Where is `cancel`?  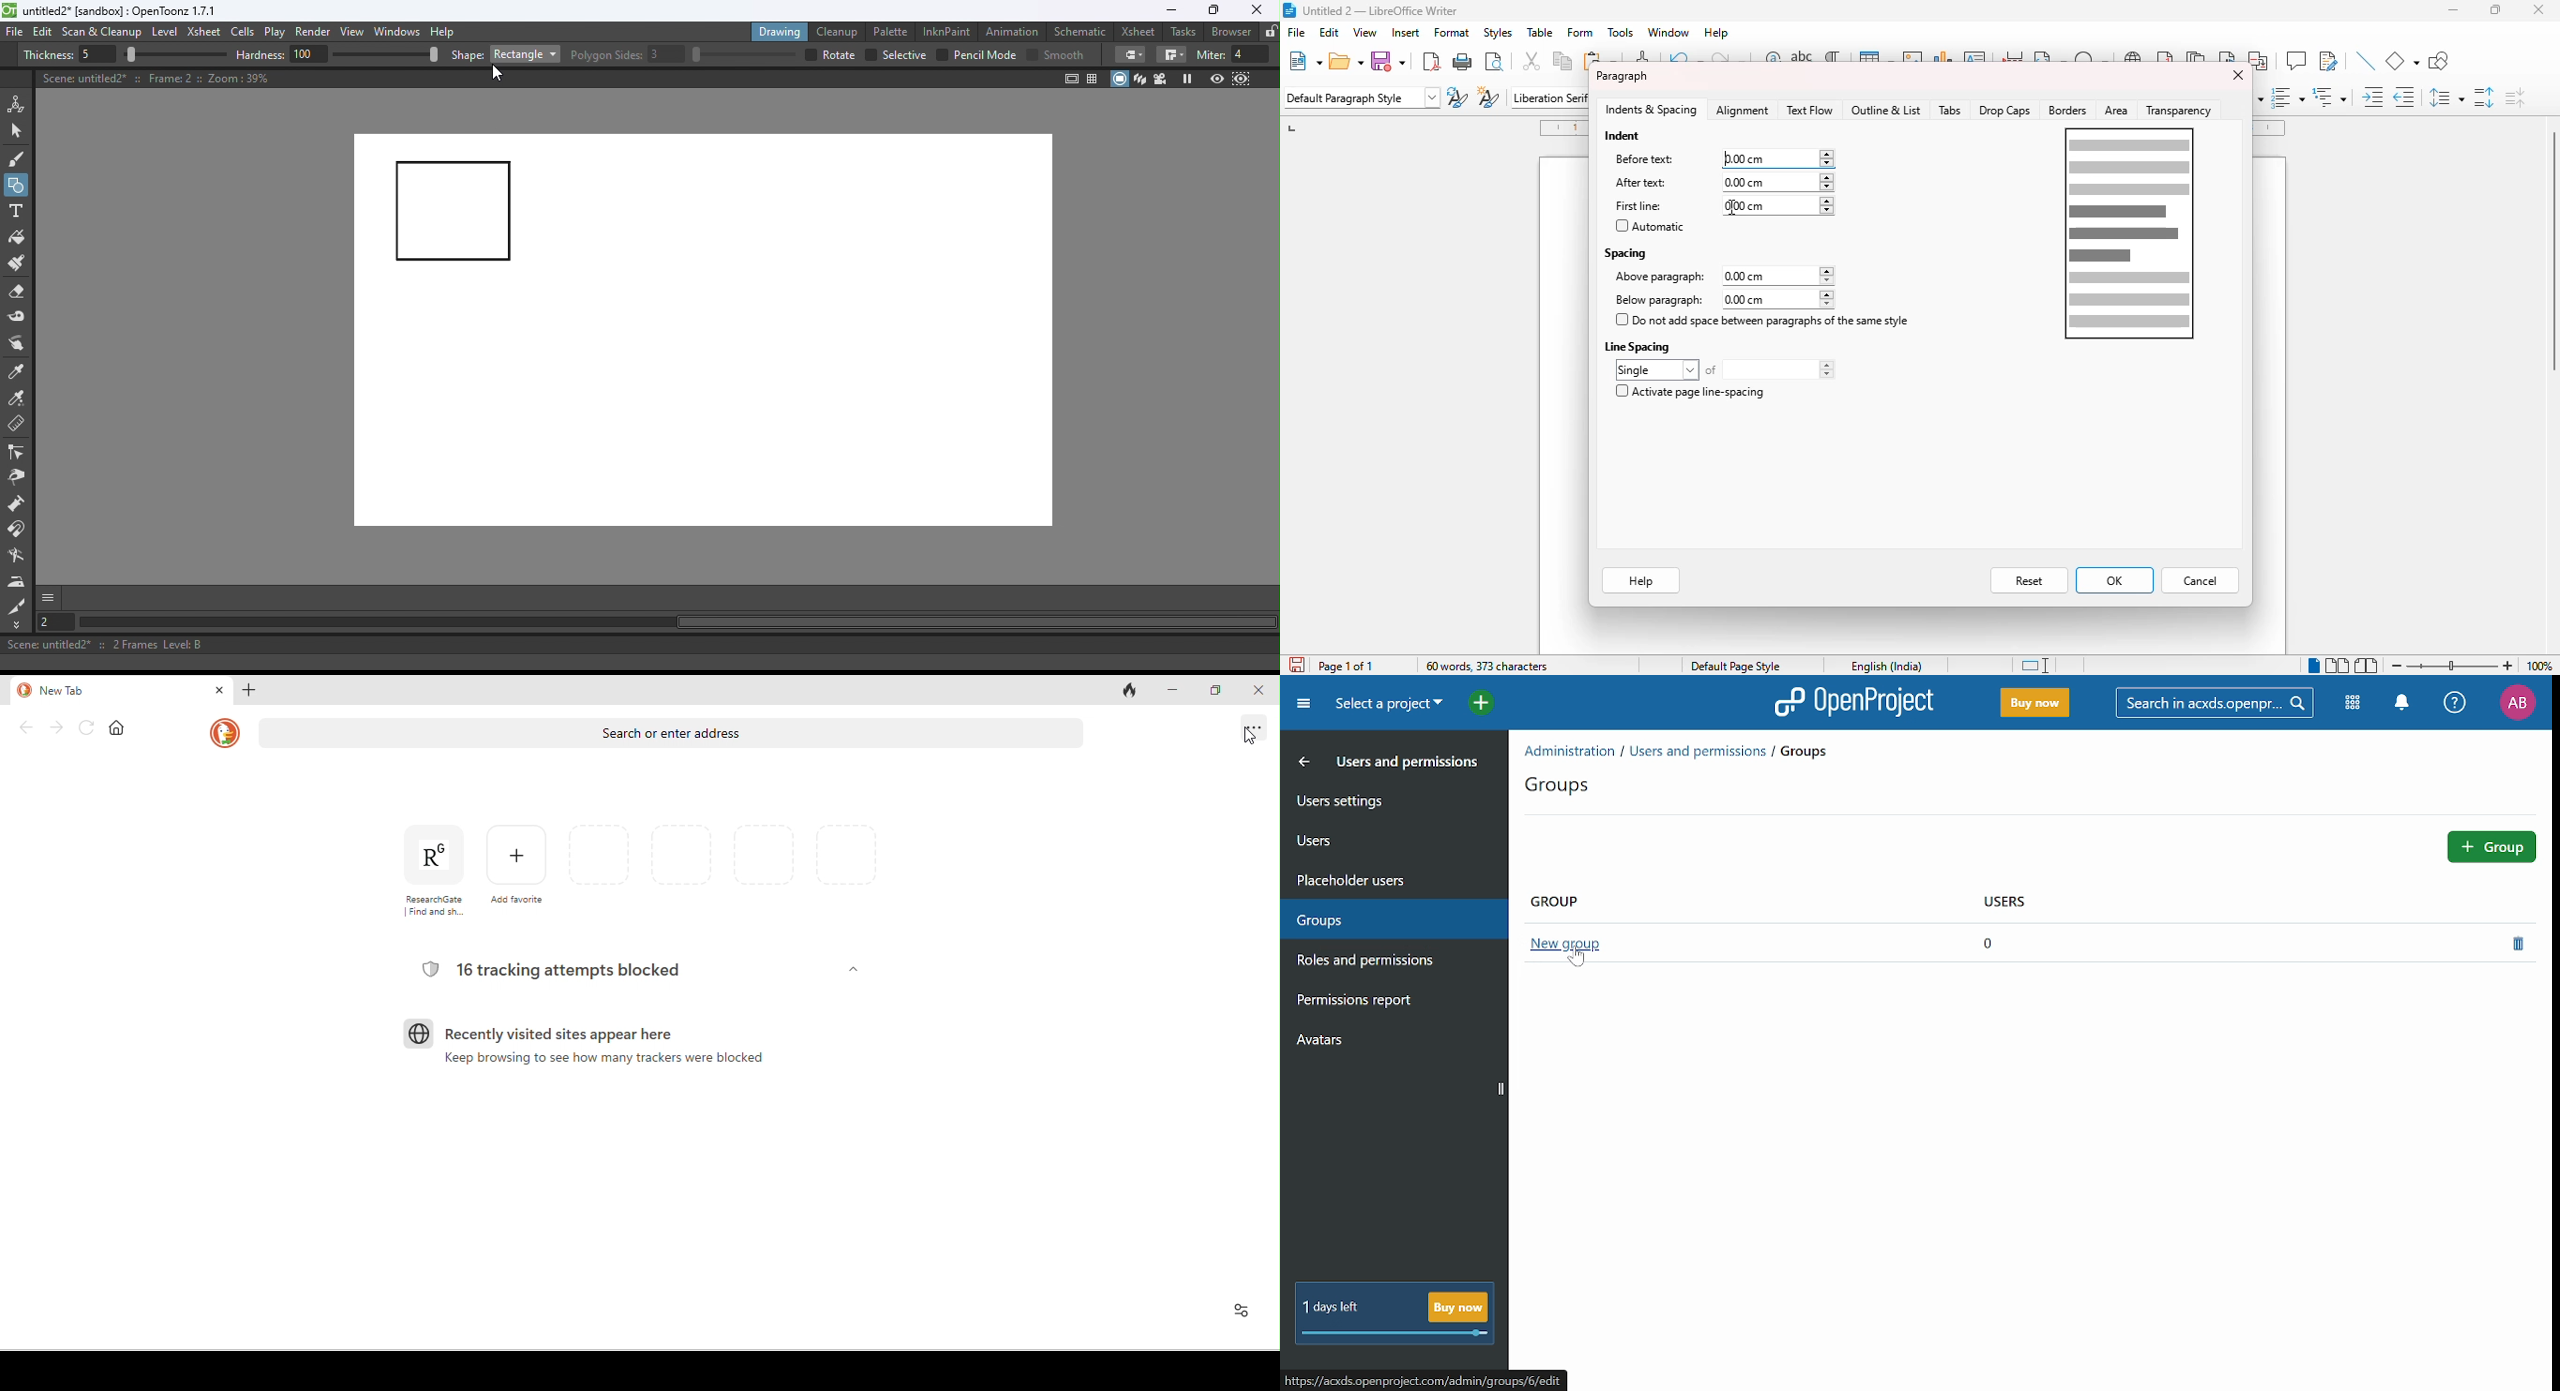 cancel is located at coordinates (2201, 582).